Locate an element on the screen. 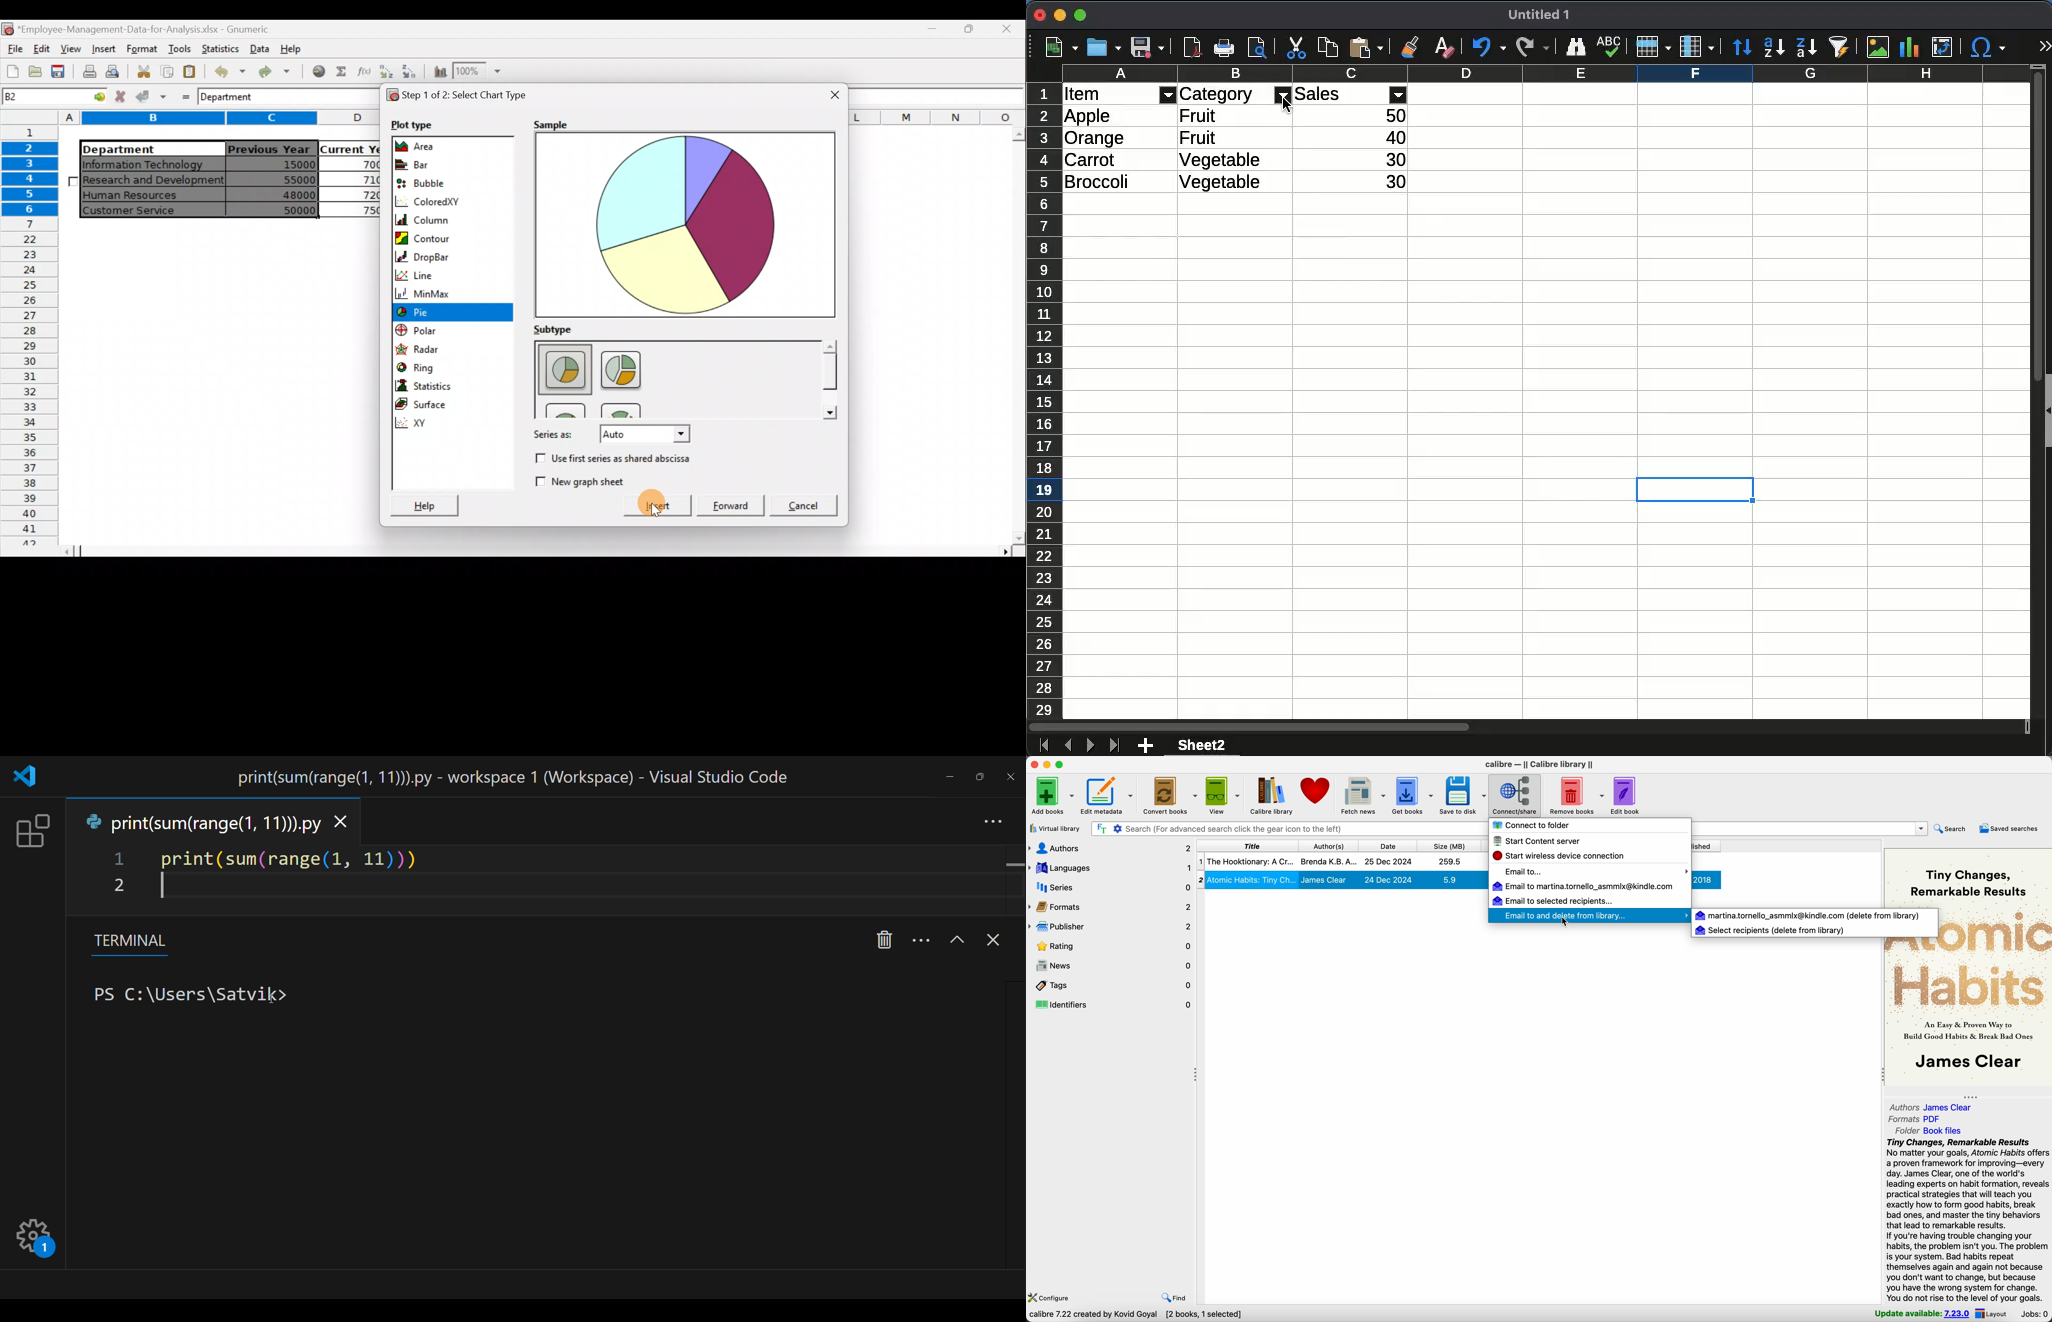 This screenshot has width=2072, height=1344. minimize is located at coordinates (1047, 764).